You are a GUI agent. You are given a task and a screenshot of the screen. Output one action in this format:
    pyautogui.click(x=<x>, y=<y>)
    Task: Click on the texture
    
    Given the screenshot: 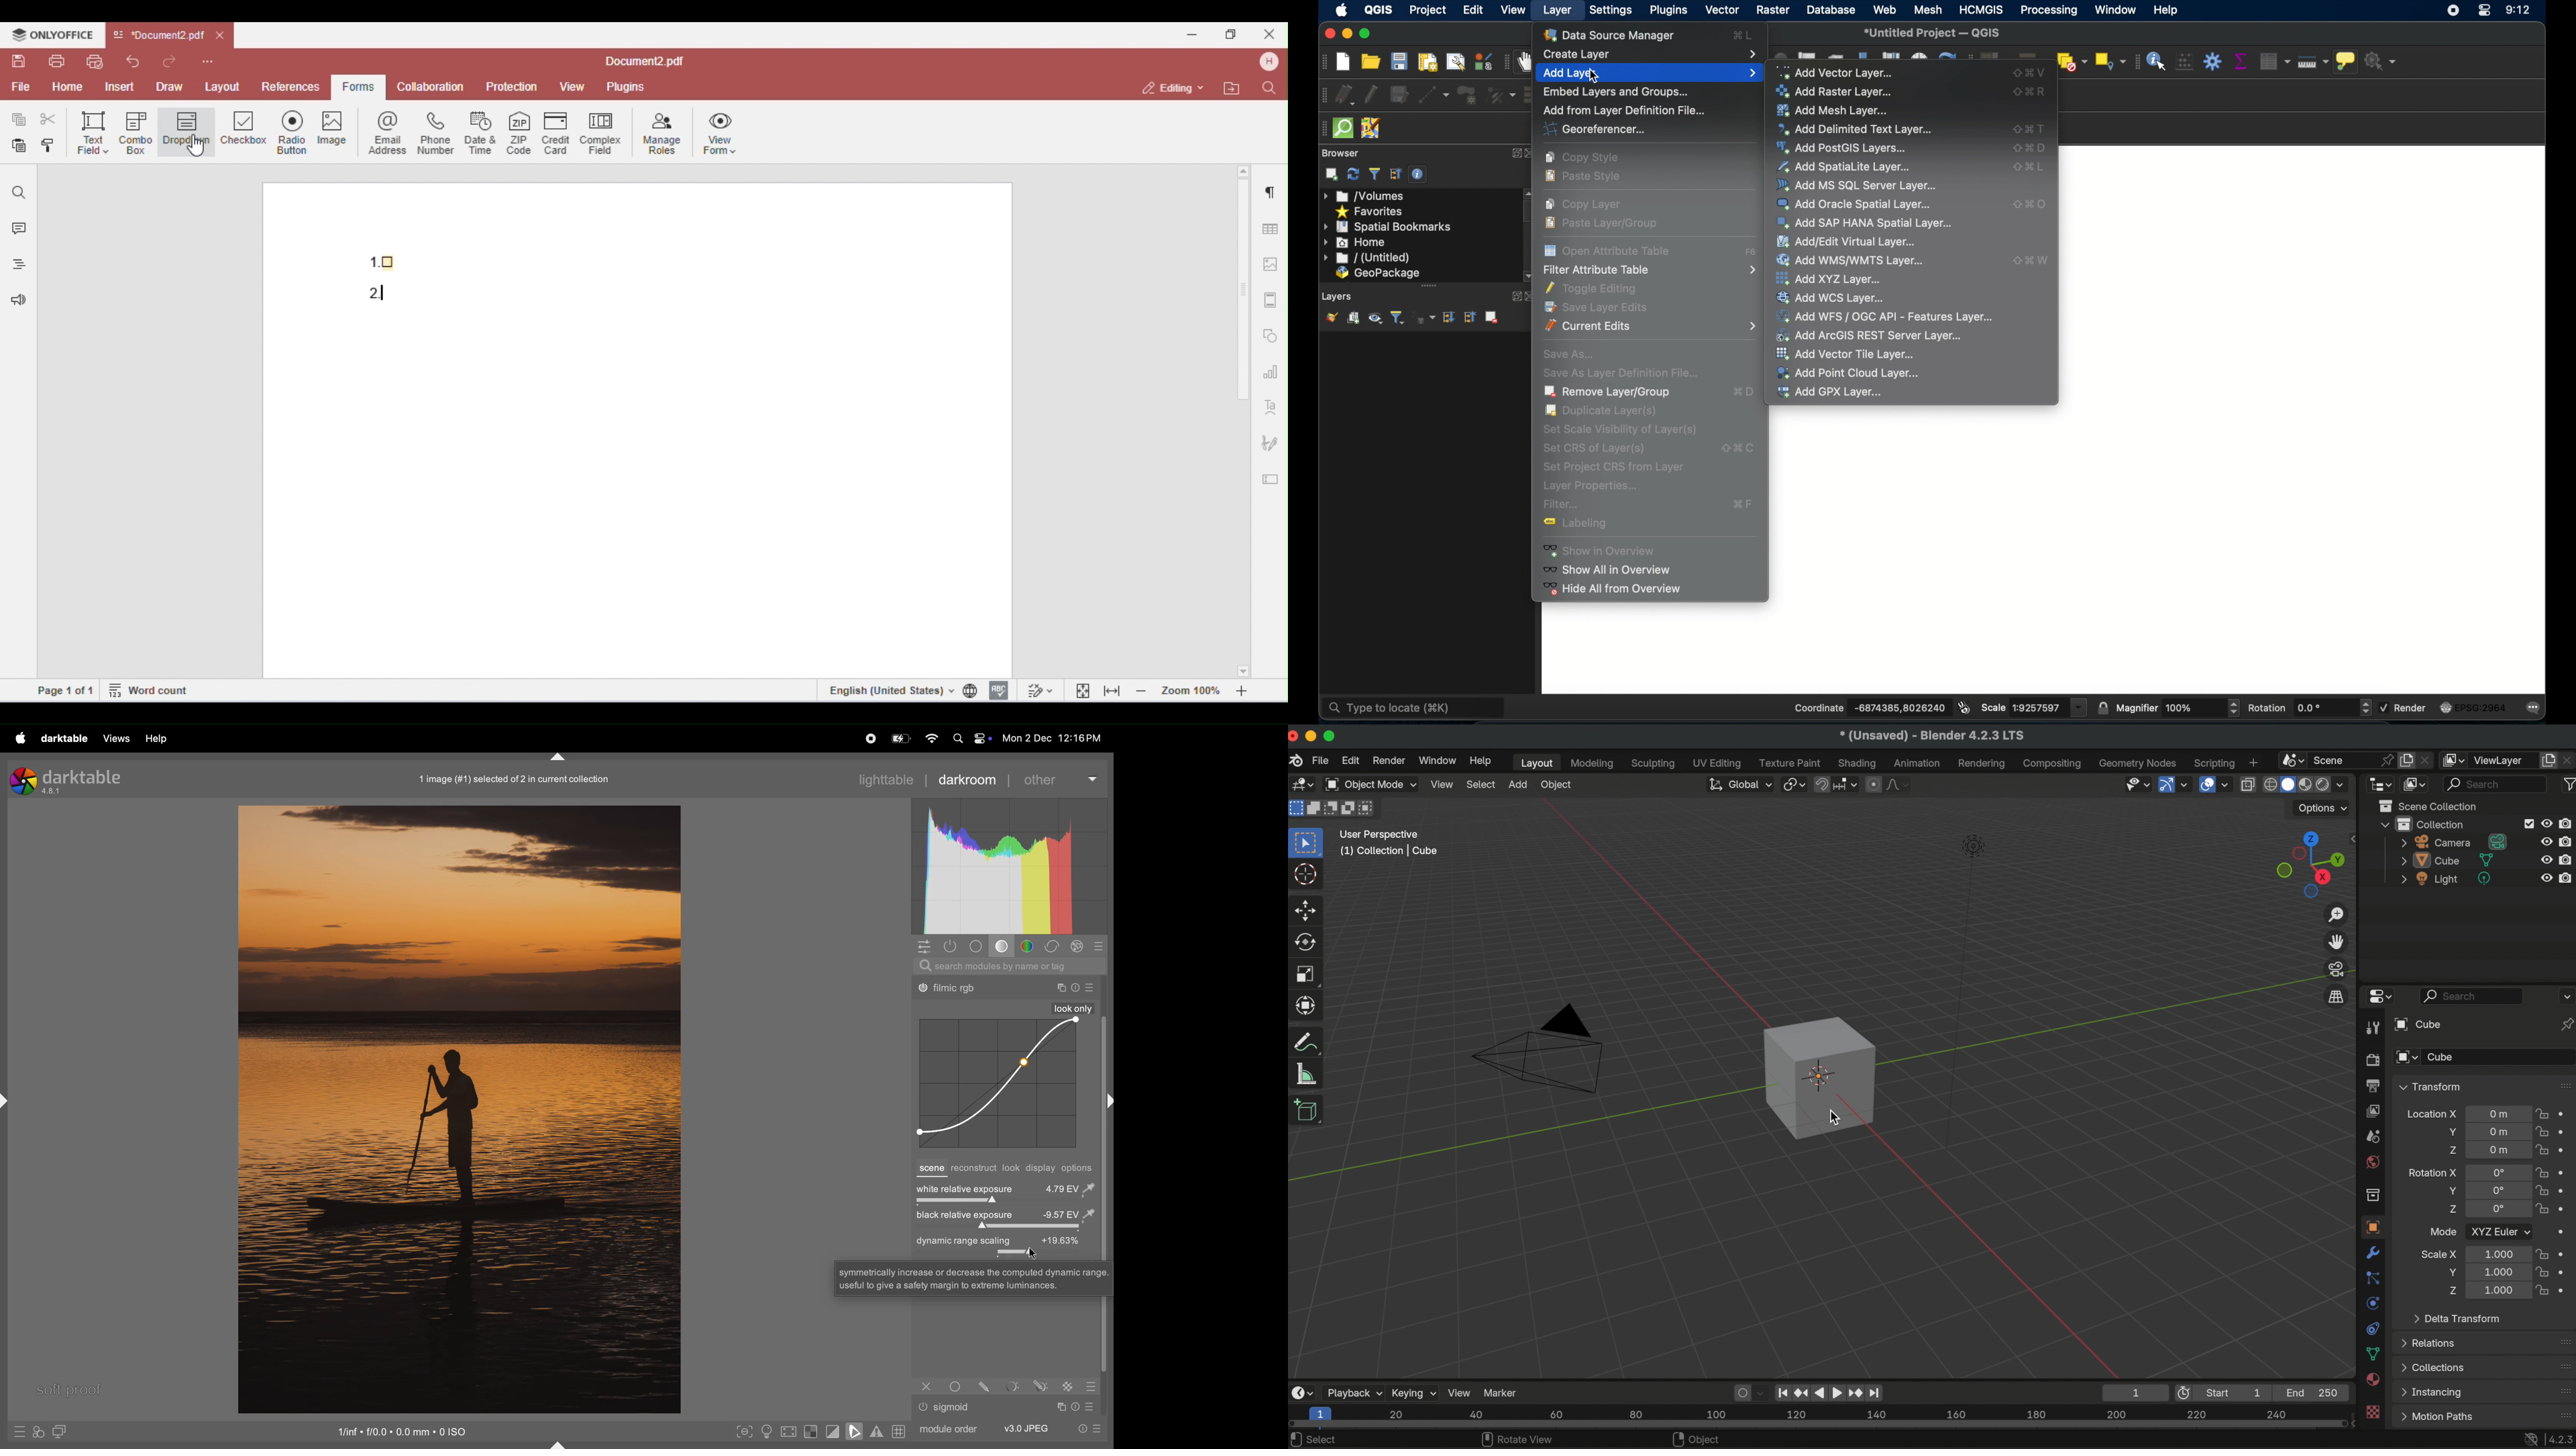 What is the action you would take?
    pyautogui.click(x=2374, y=1413)
    